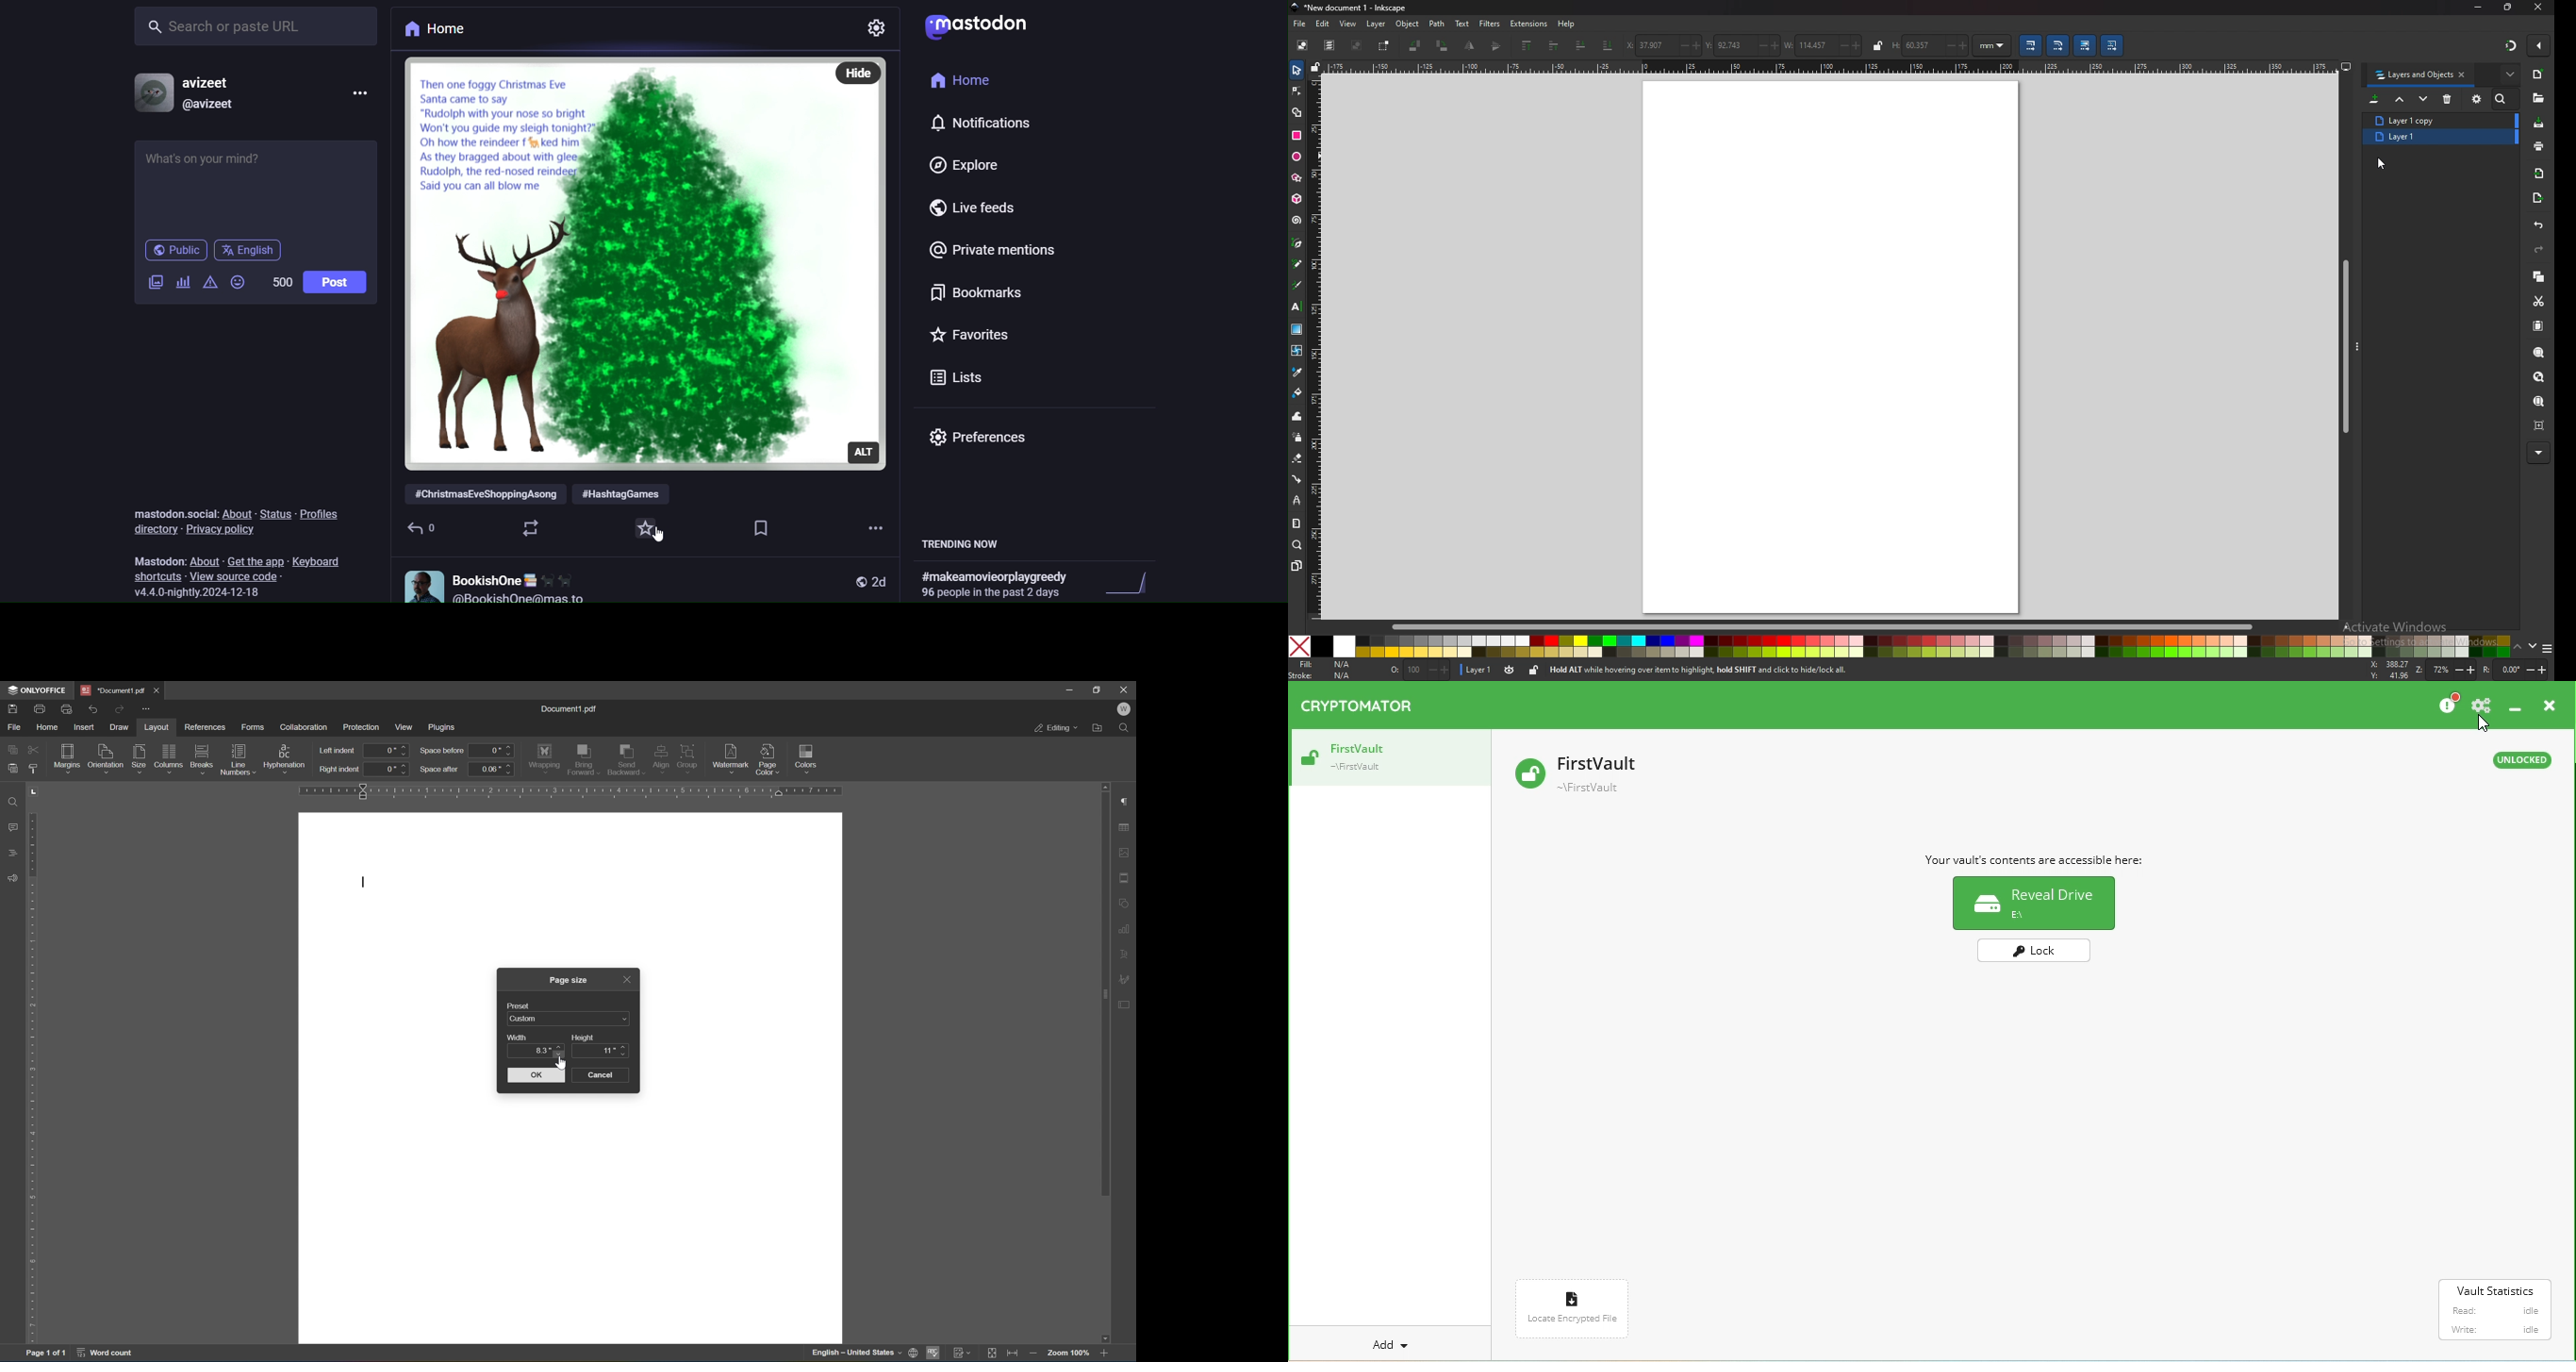 Image resolution: width=2576 pixels, height=1372 pixels. What do you see at coordinates (662, 758) in the screenshot?
I see `align` at bounding box center [662, 758].